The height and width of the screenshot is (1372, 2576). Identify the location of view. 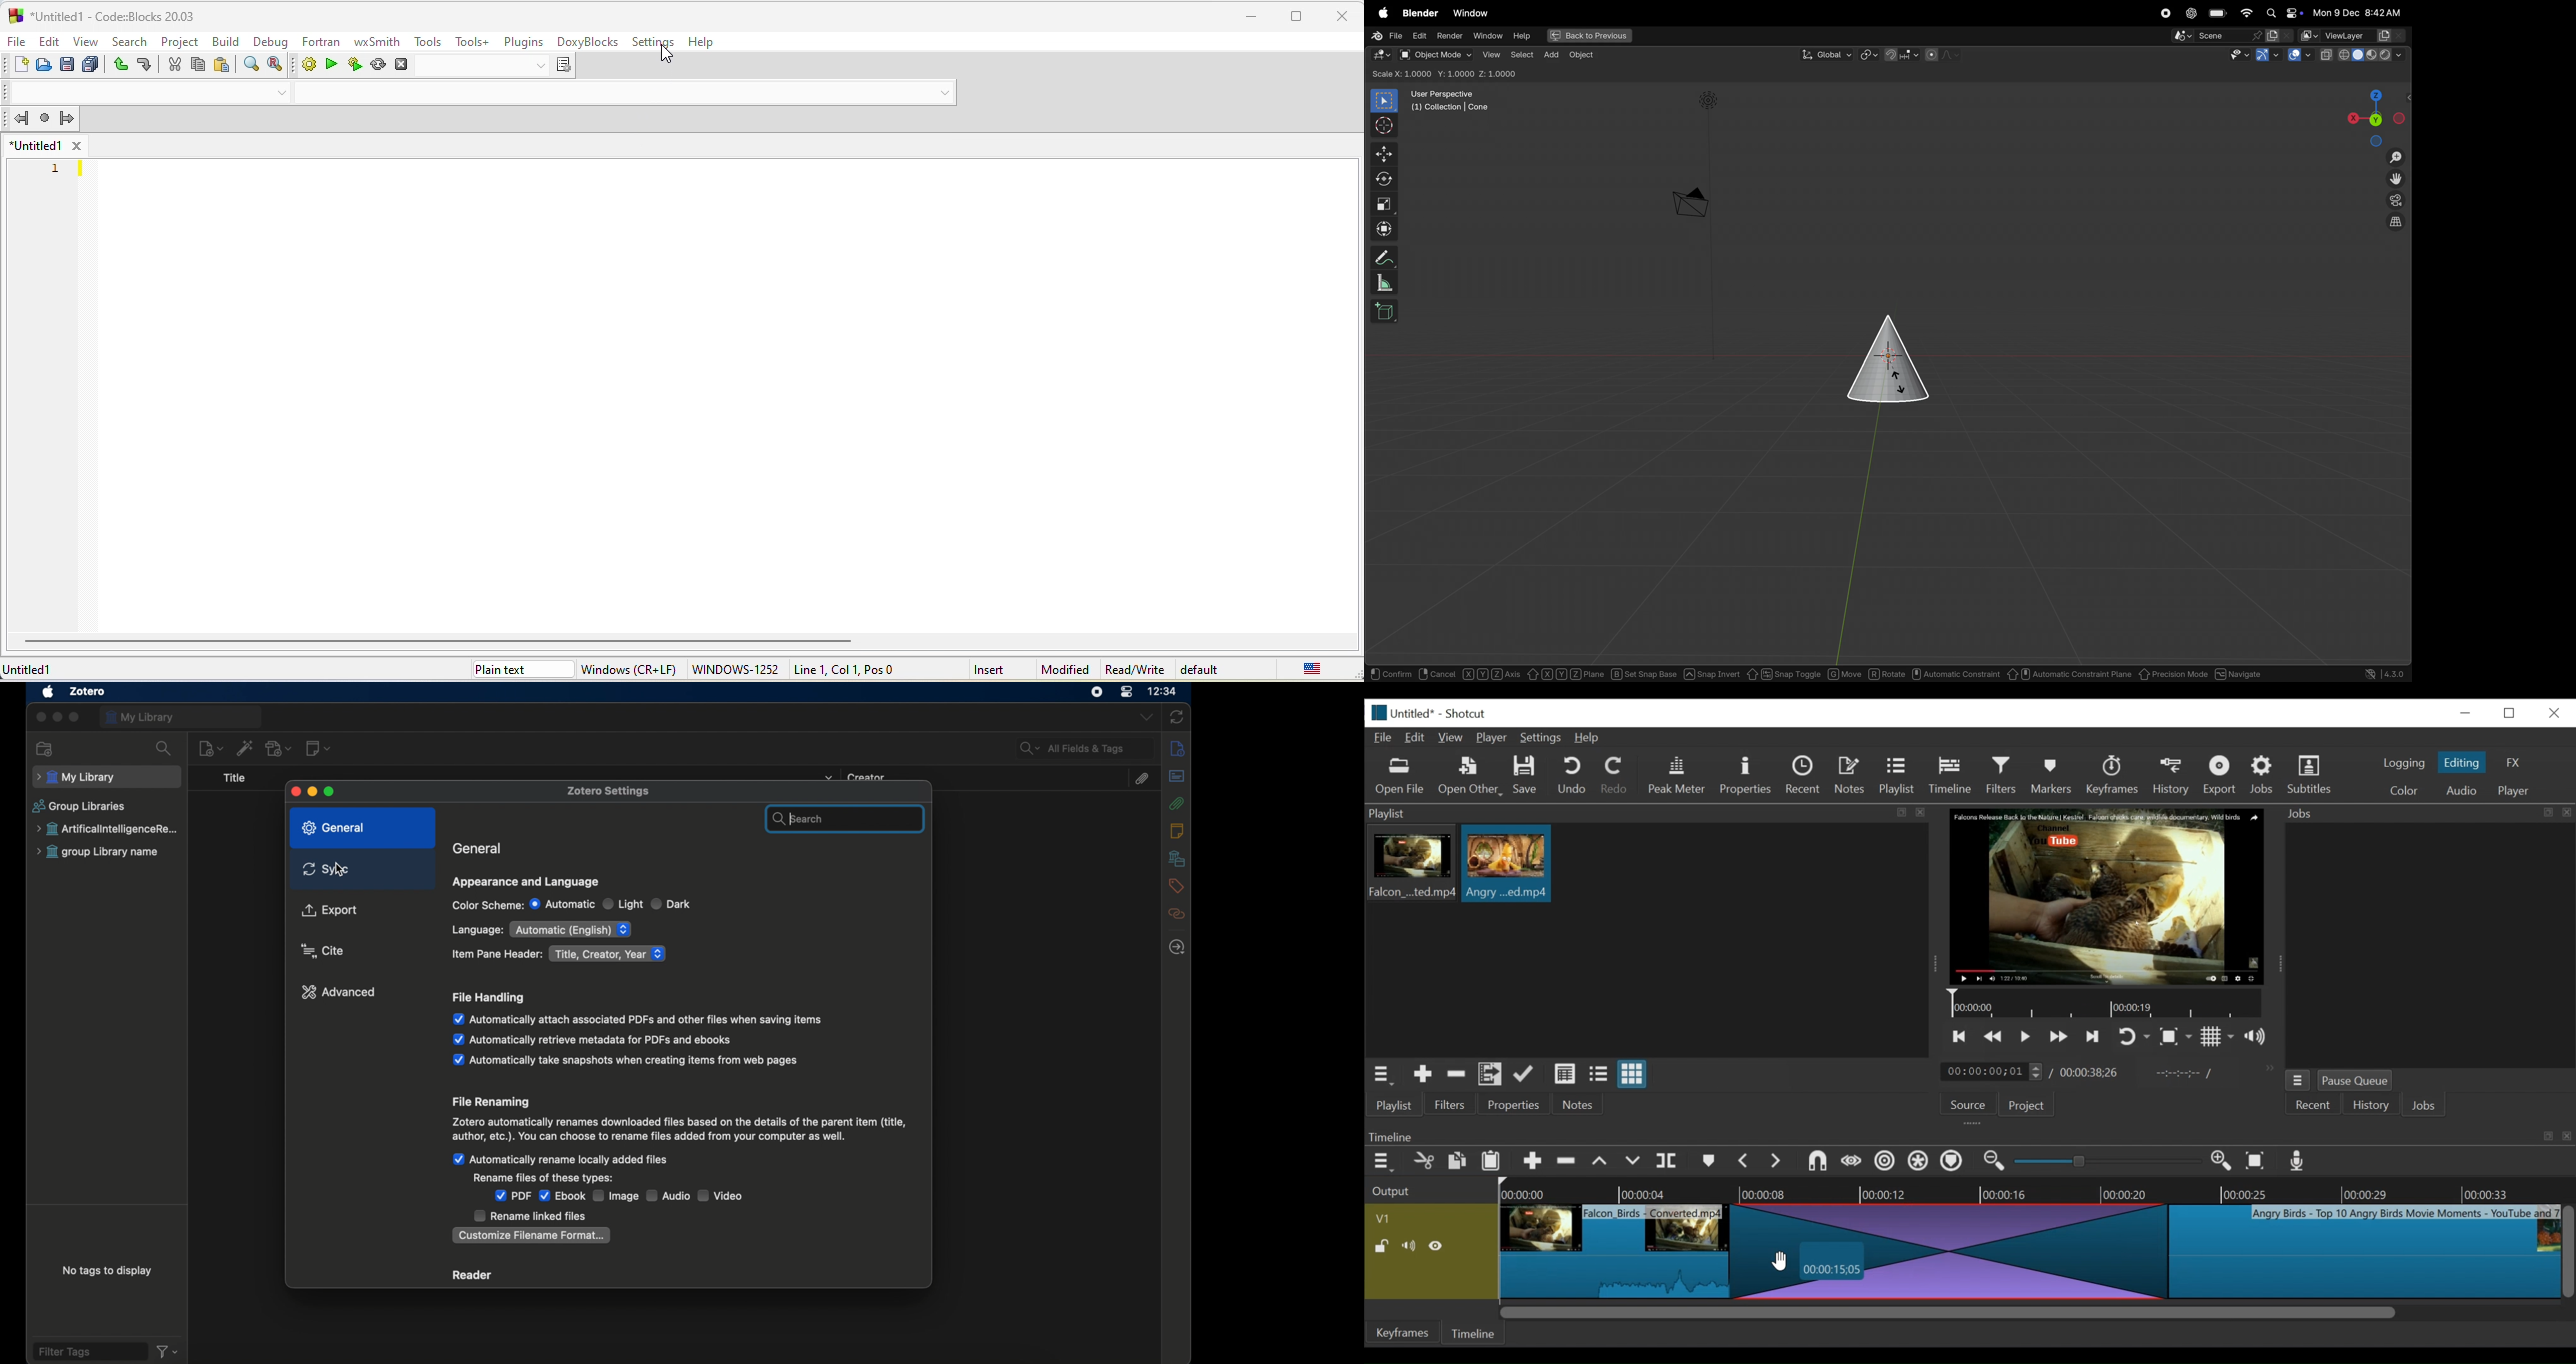
(85, 41).